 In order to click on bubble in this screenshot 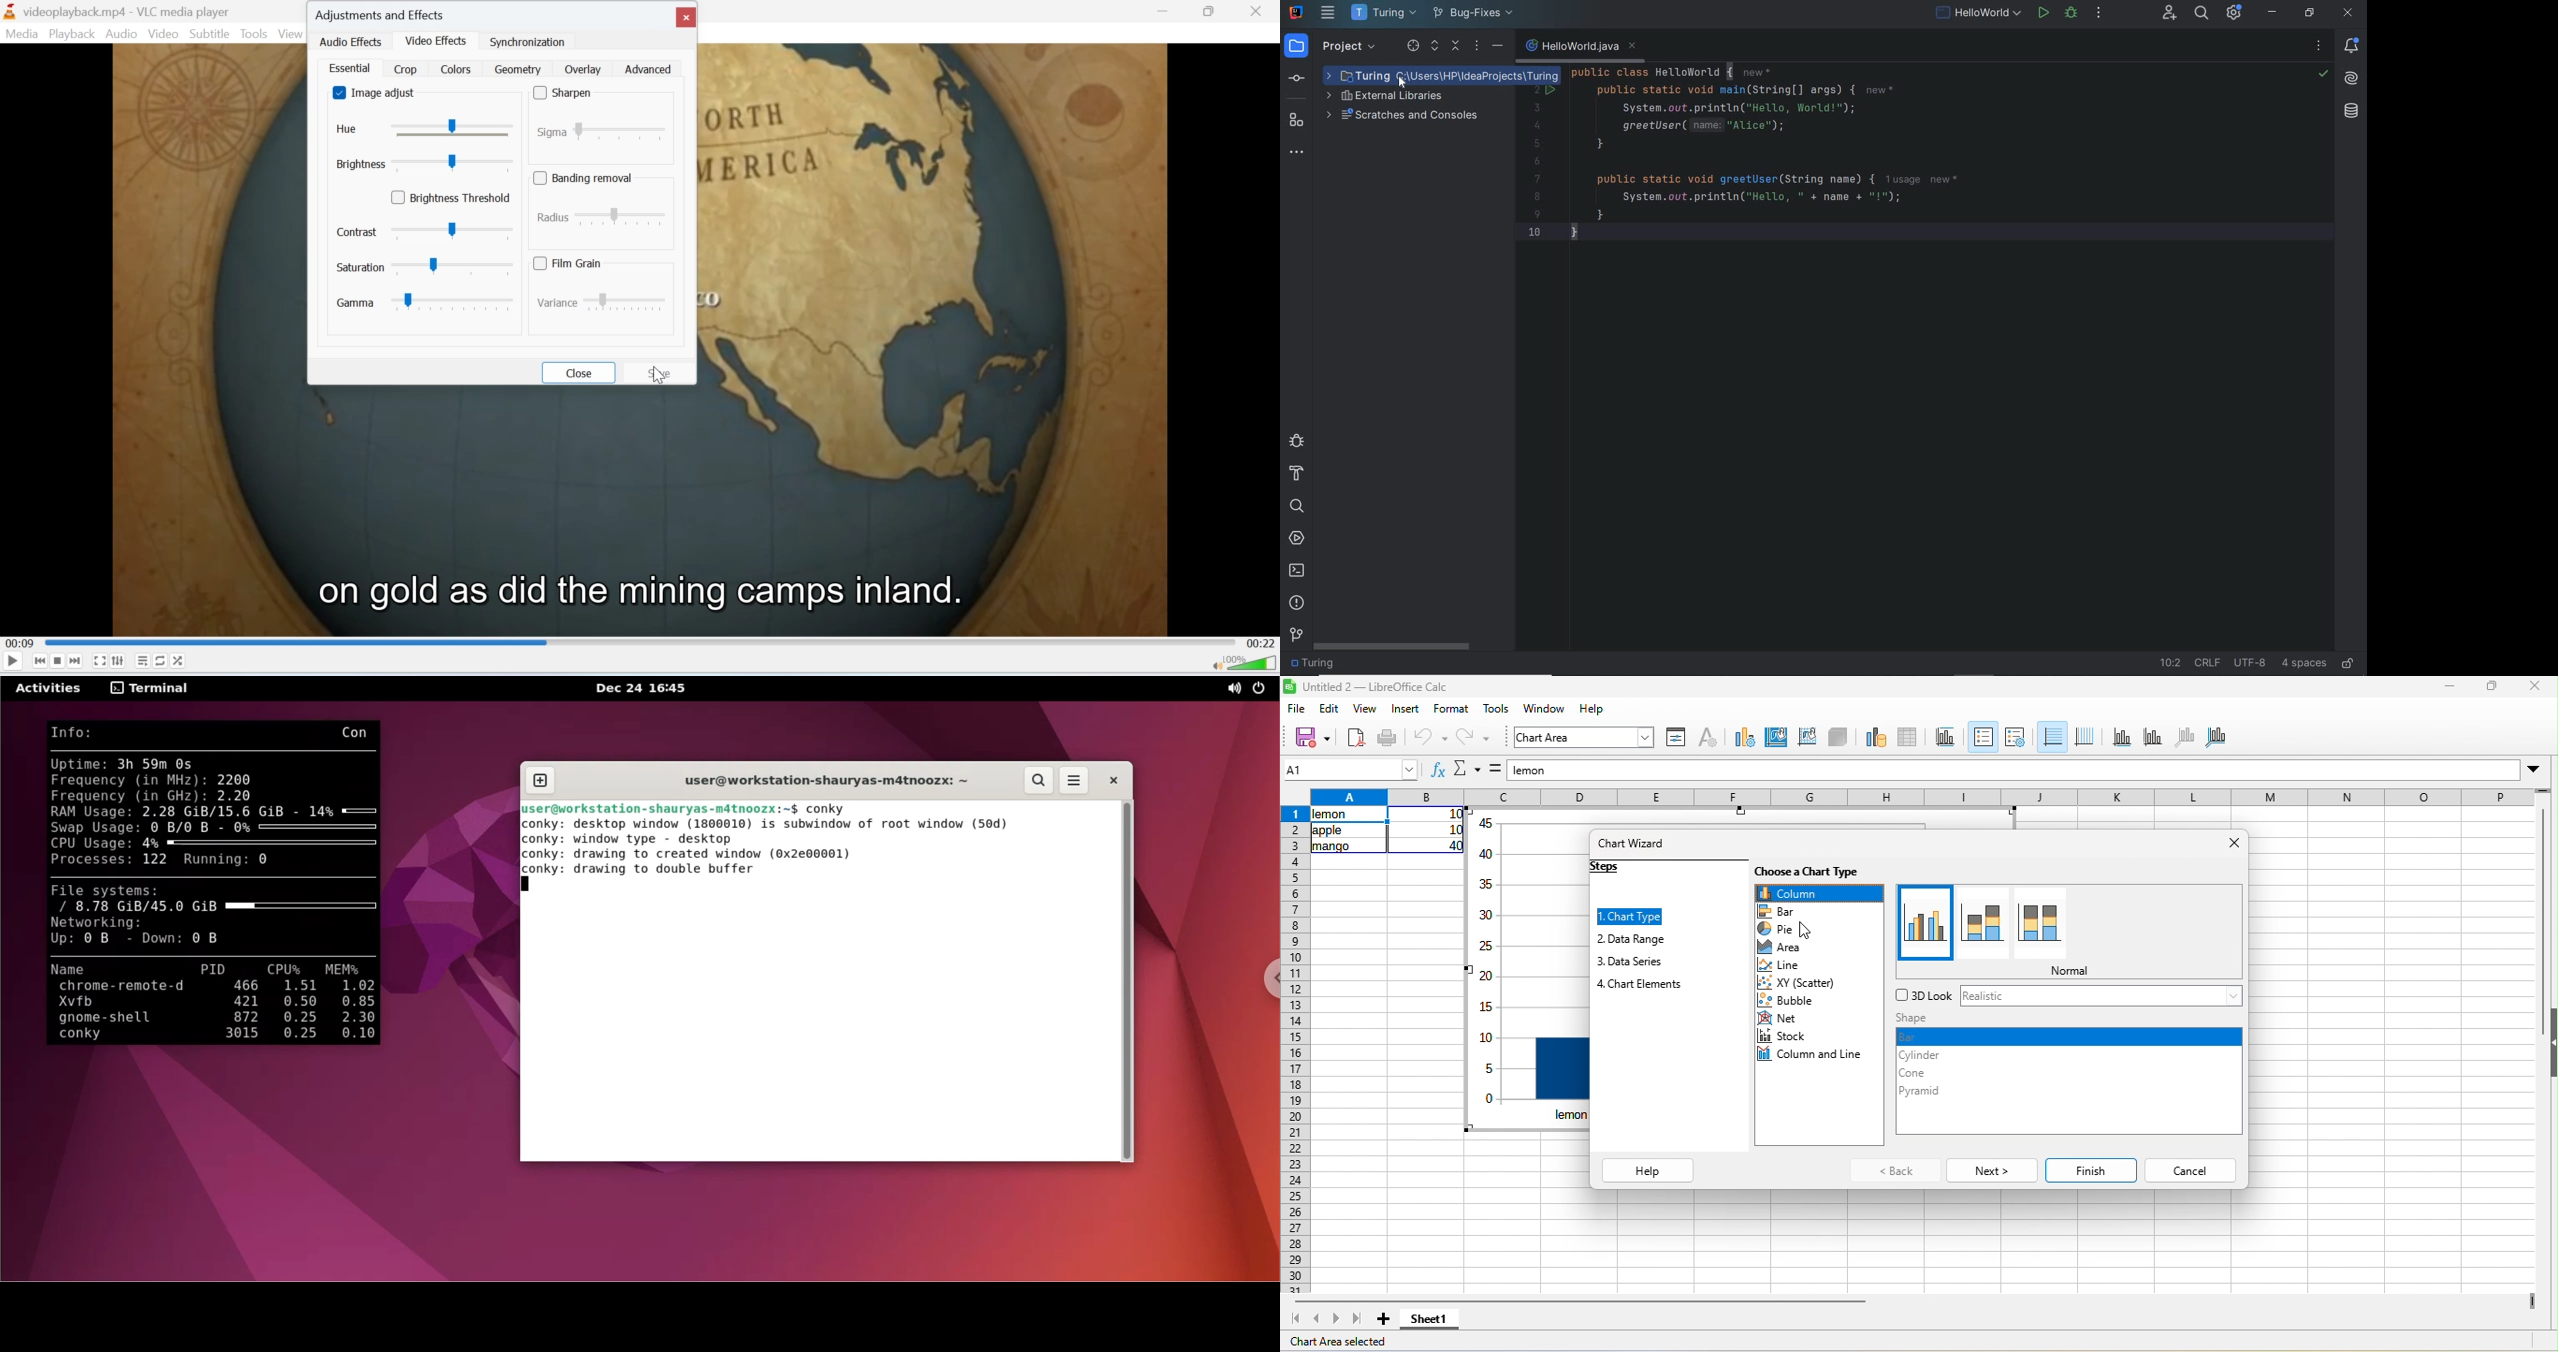, I will do `click(1800, 1000)`.